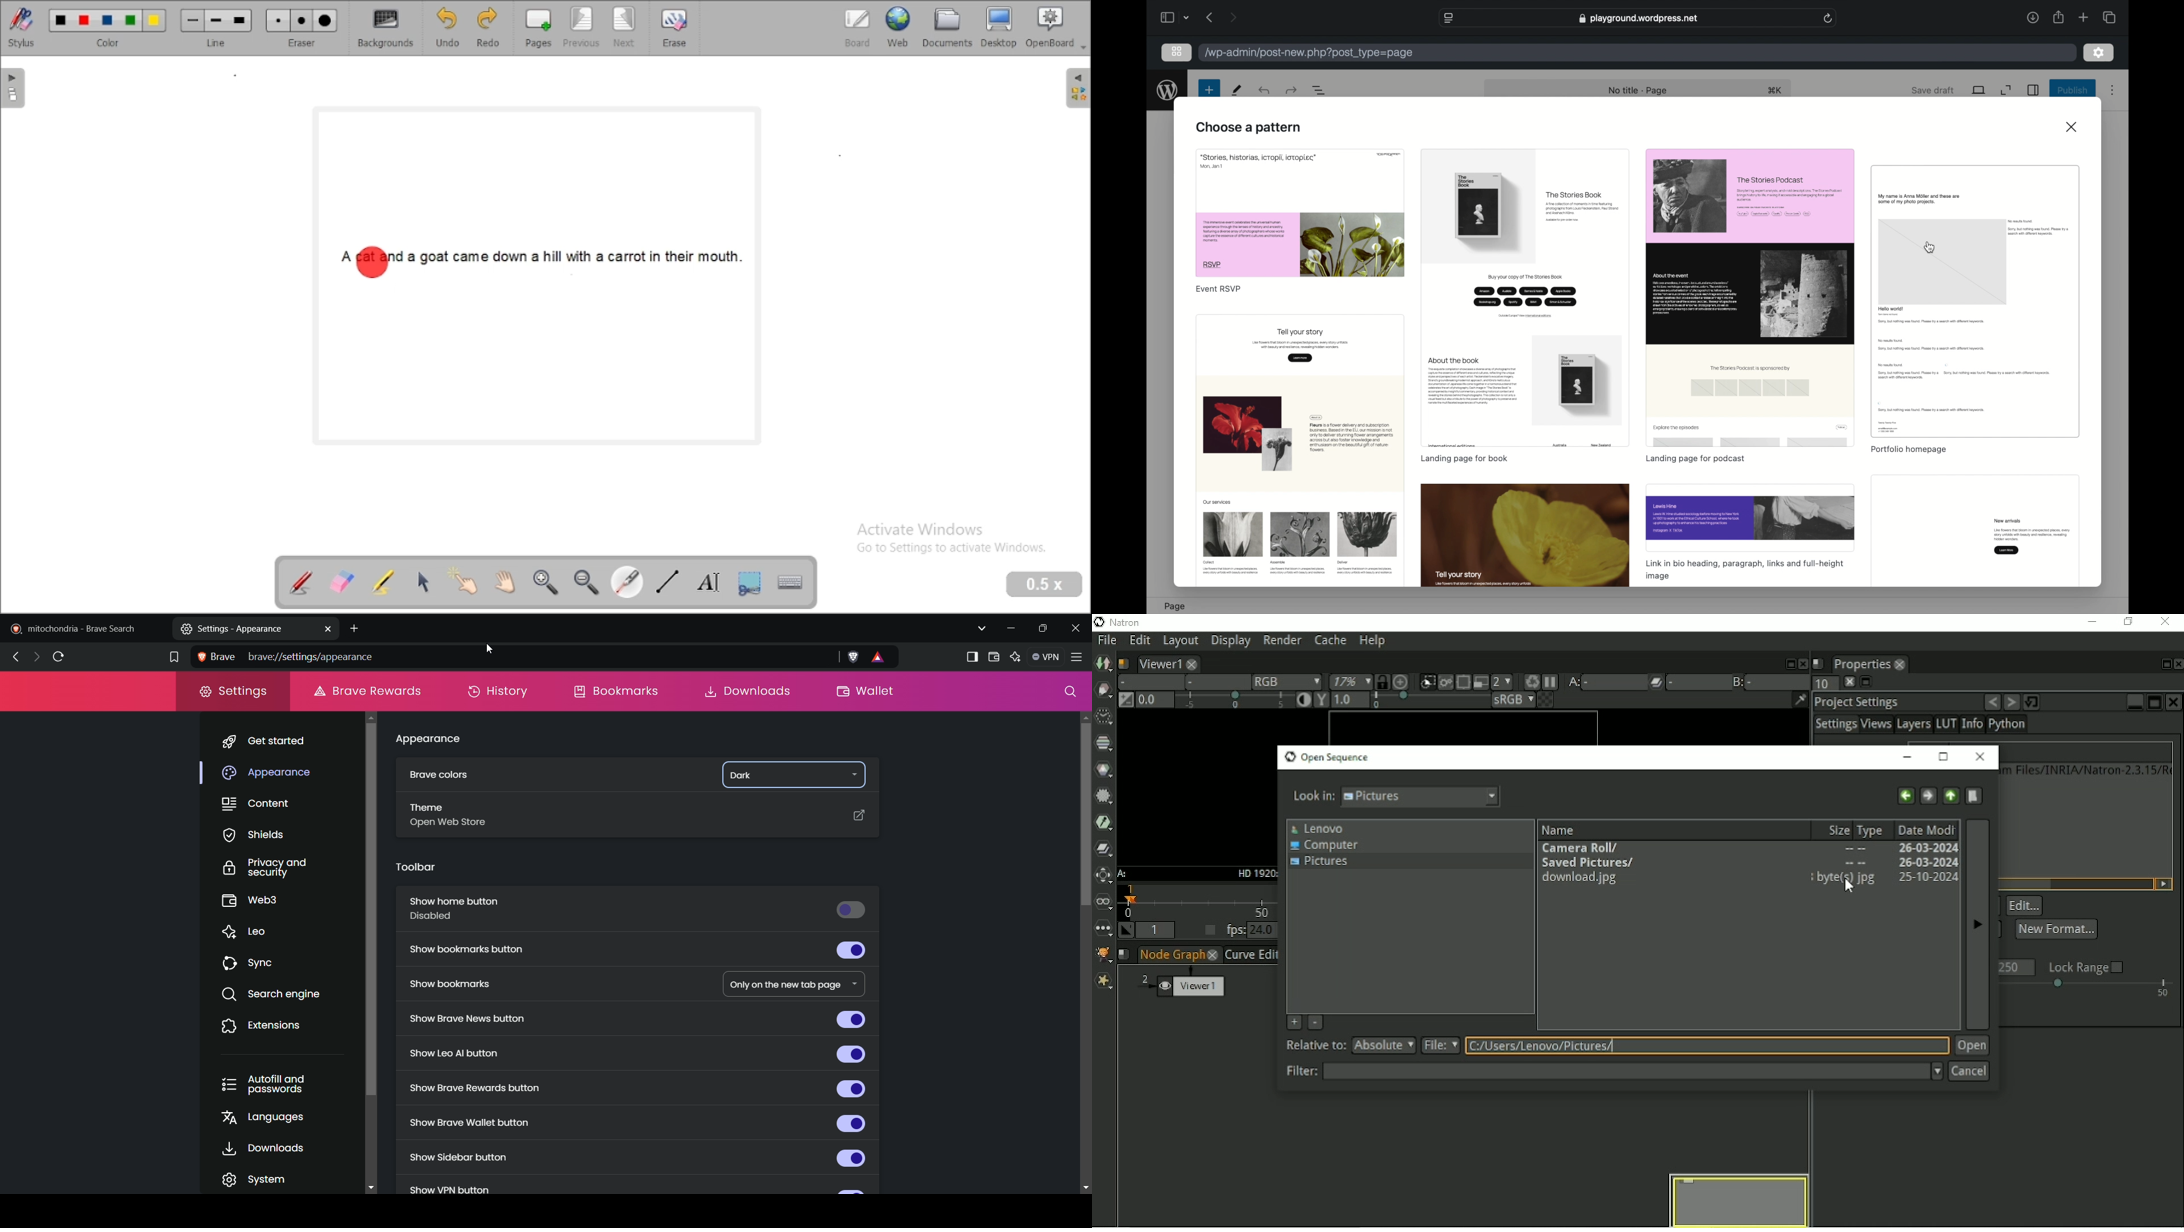 The image size is (2184, 1232). What do you see at coordinates (2099, 53) in the screenshot?
I see `settings` at bounding box center [2099, 53].